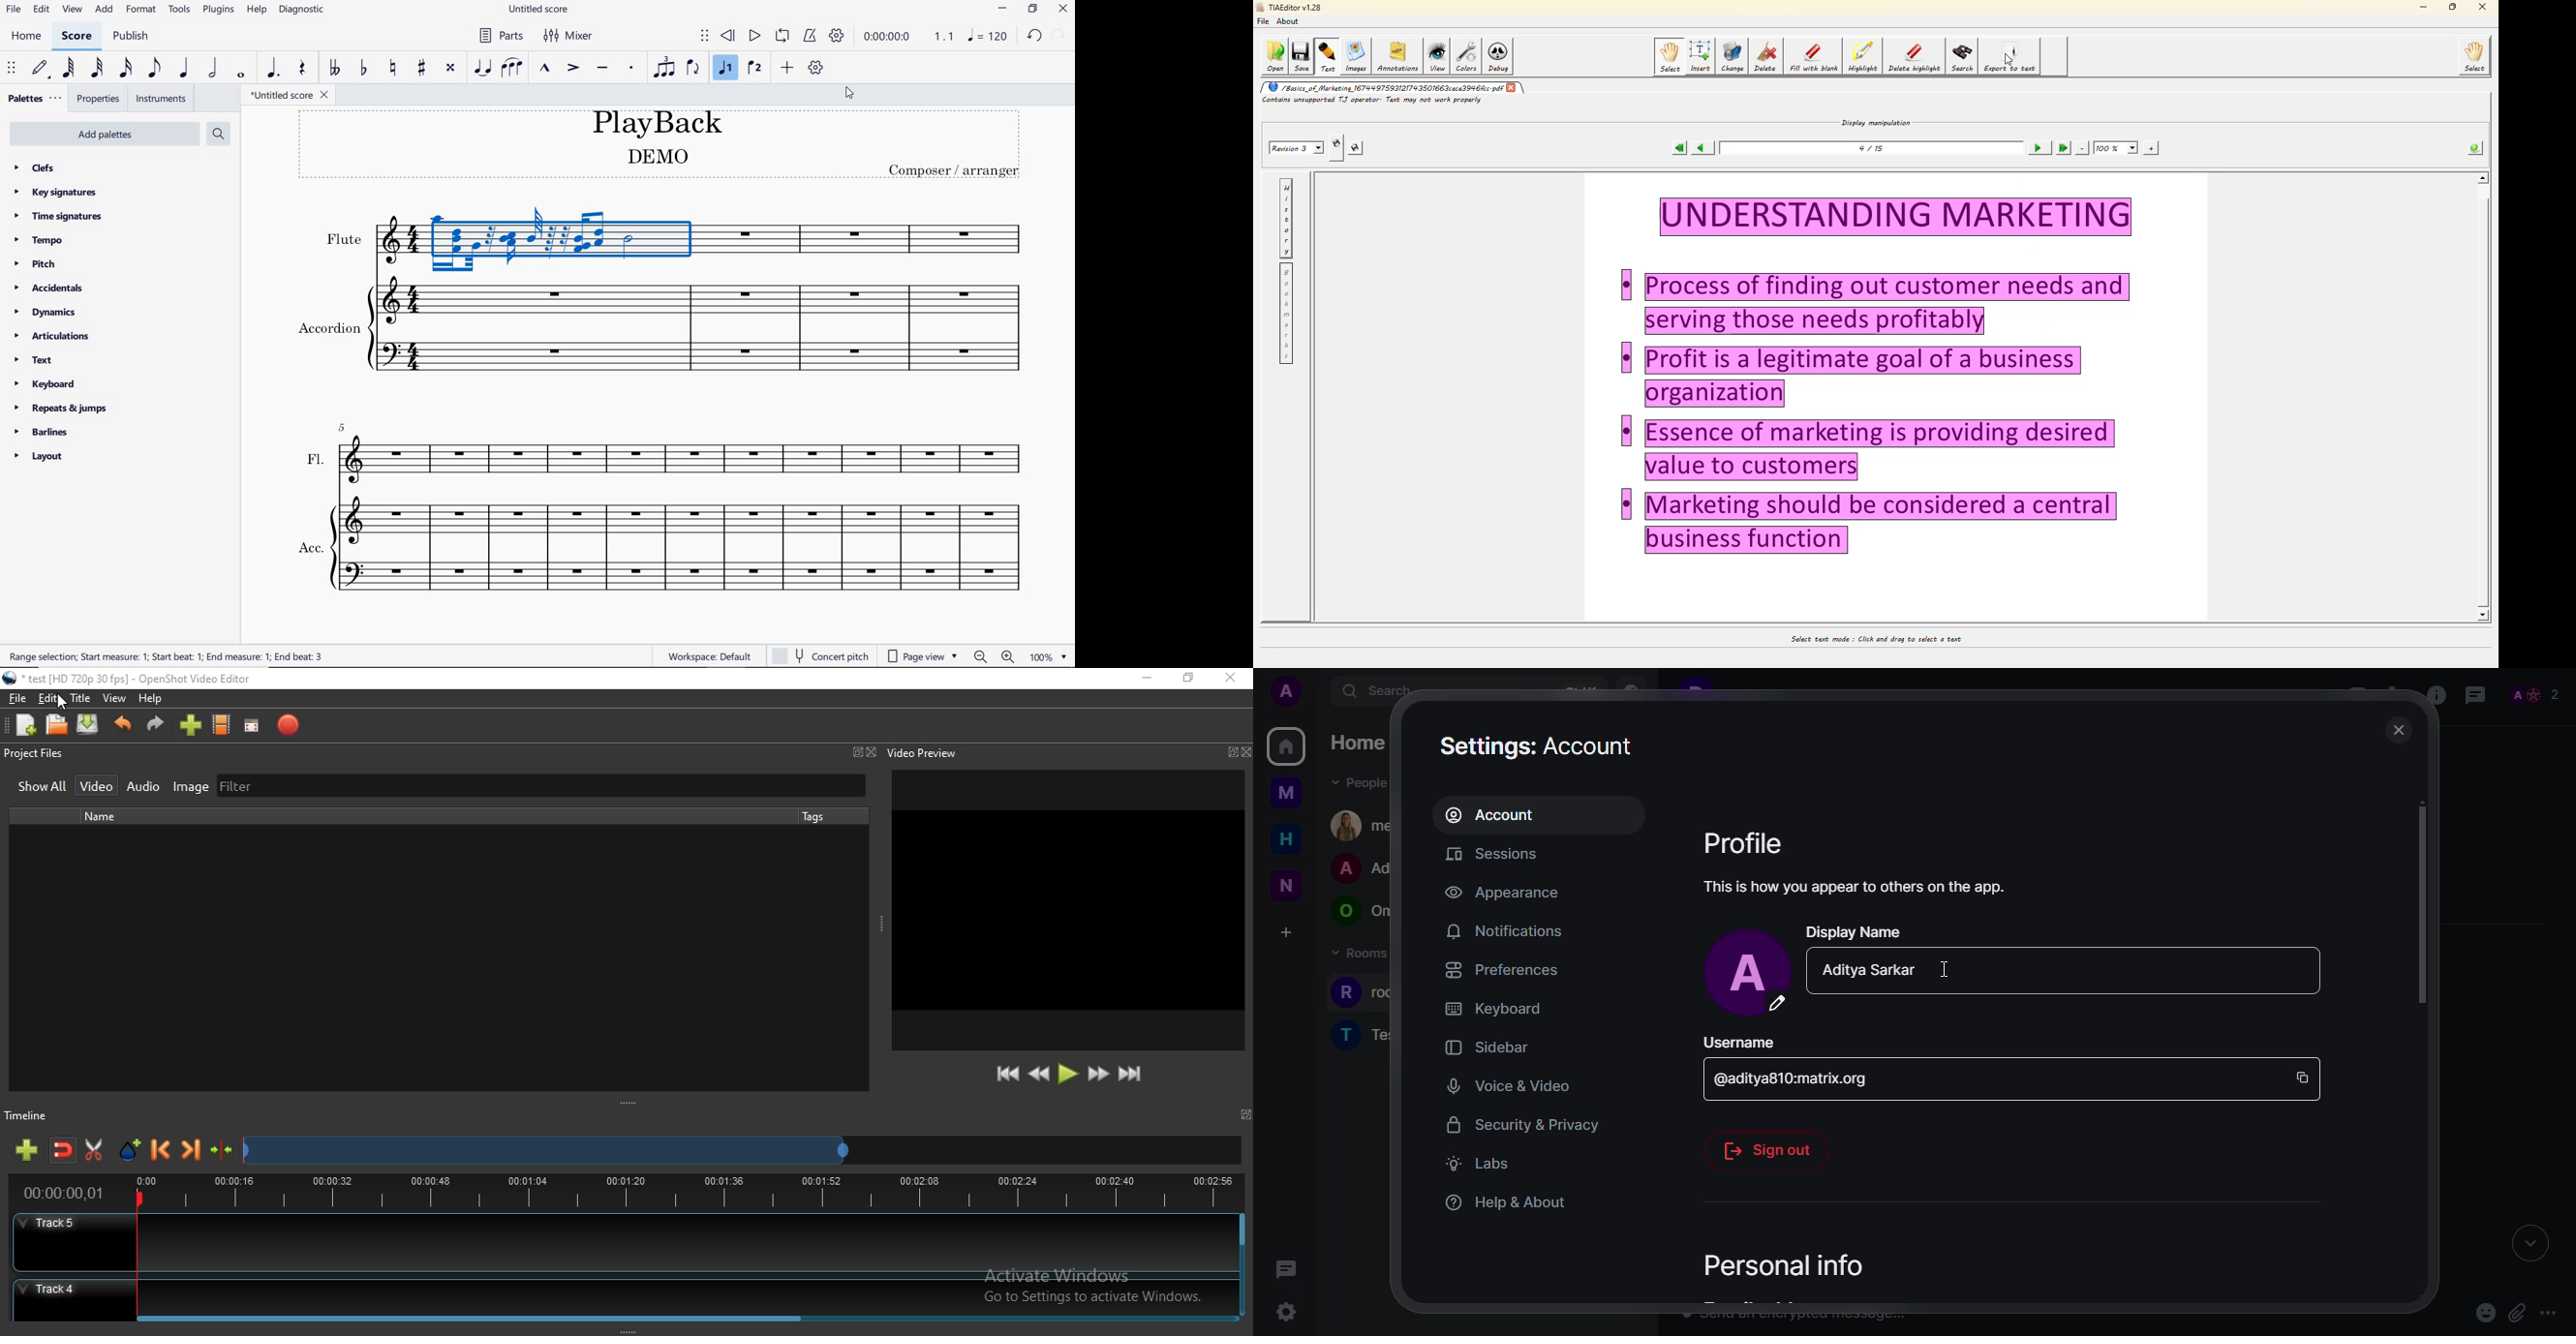 The width and height of the screenshot is (2576, 1344). Describe the element at coordinates (60, 193) in the screenshot. I see `key signatures` at that location.